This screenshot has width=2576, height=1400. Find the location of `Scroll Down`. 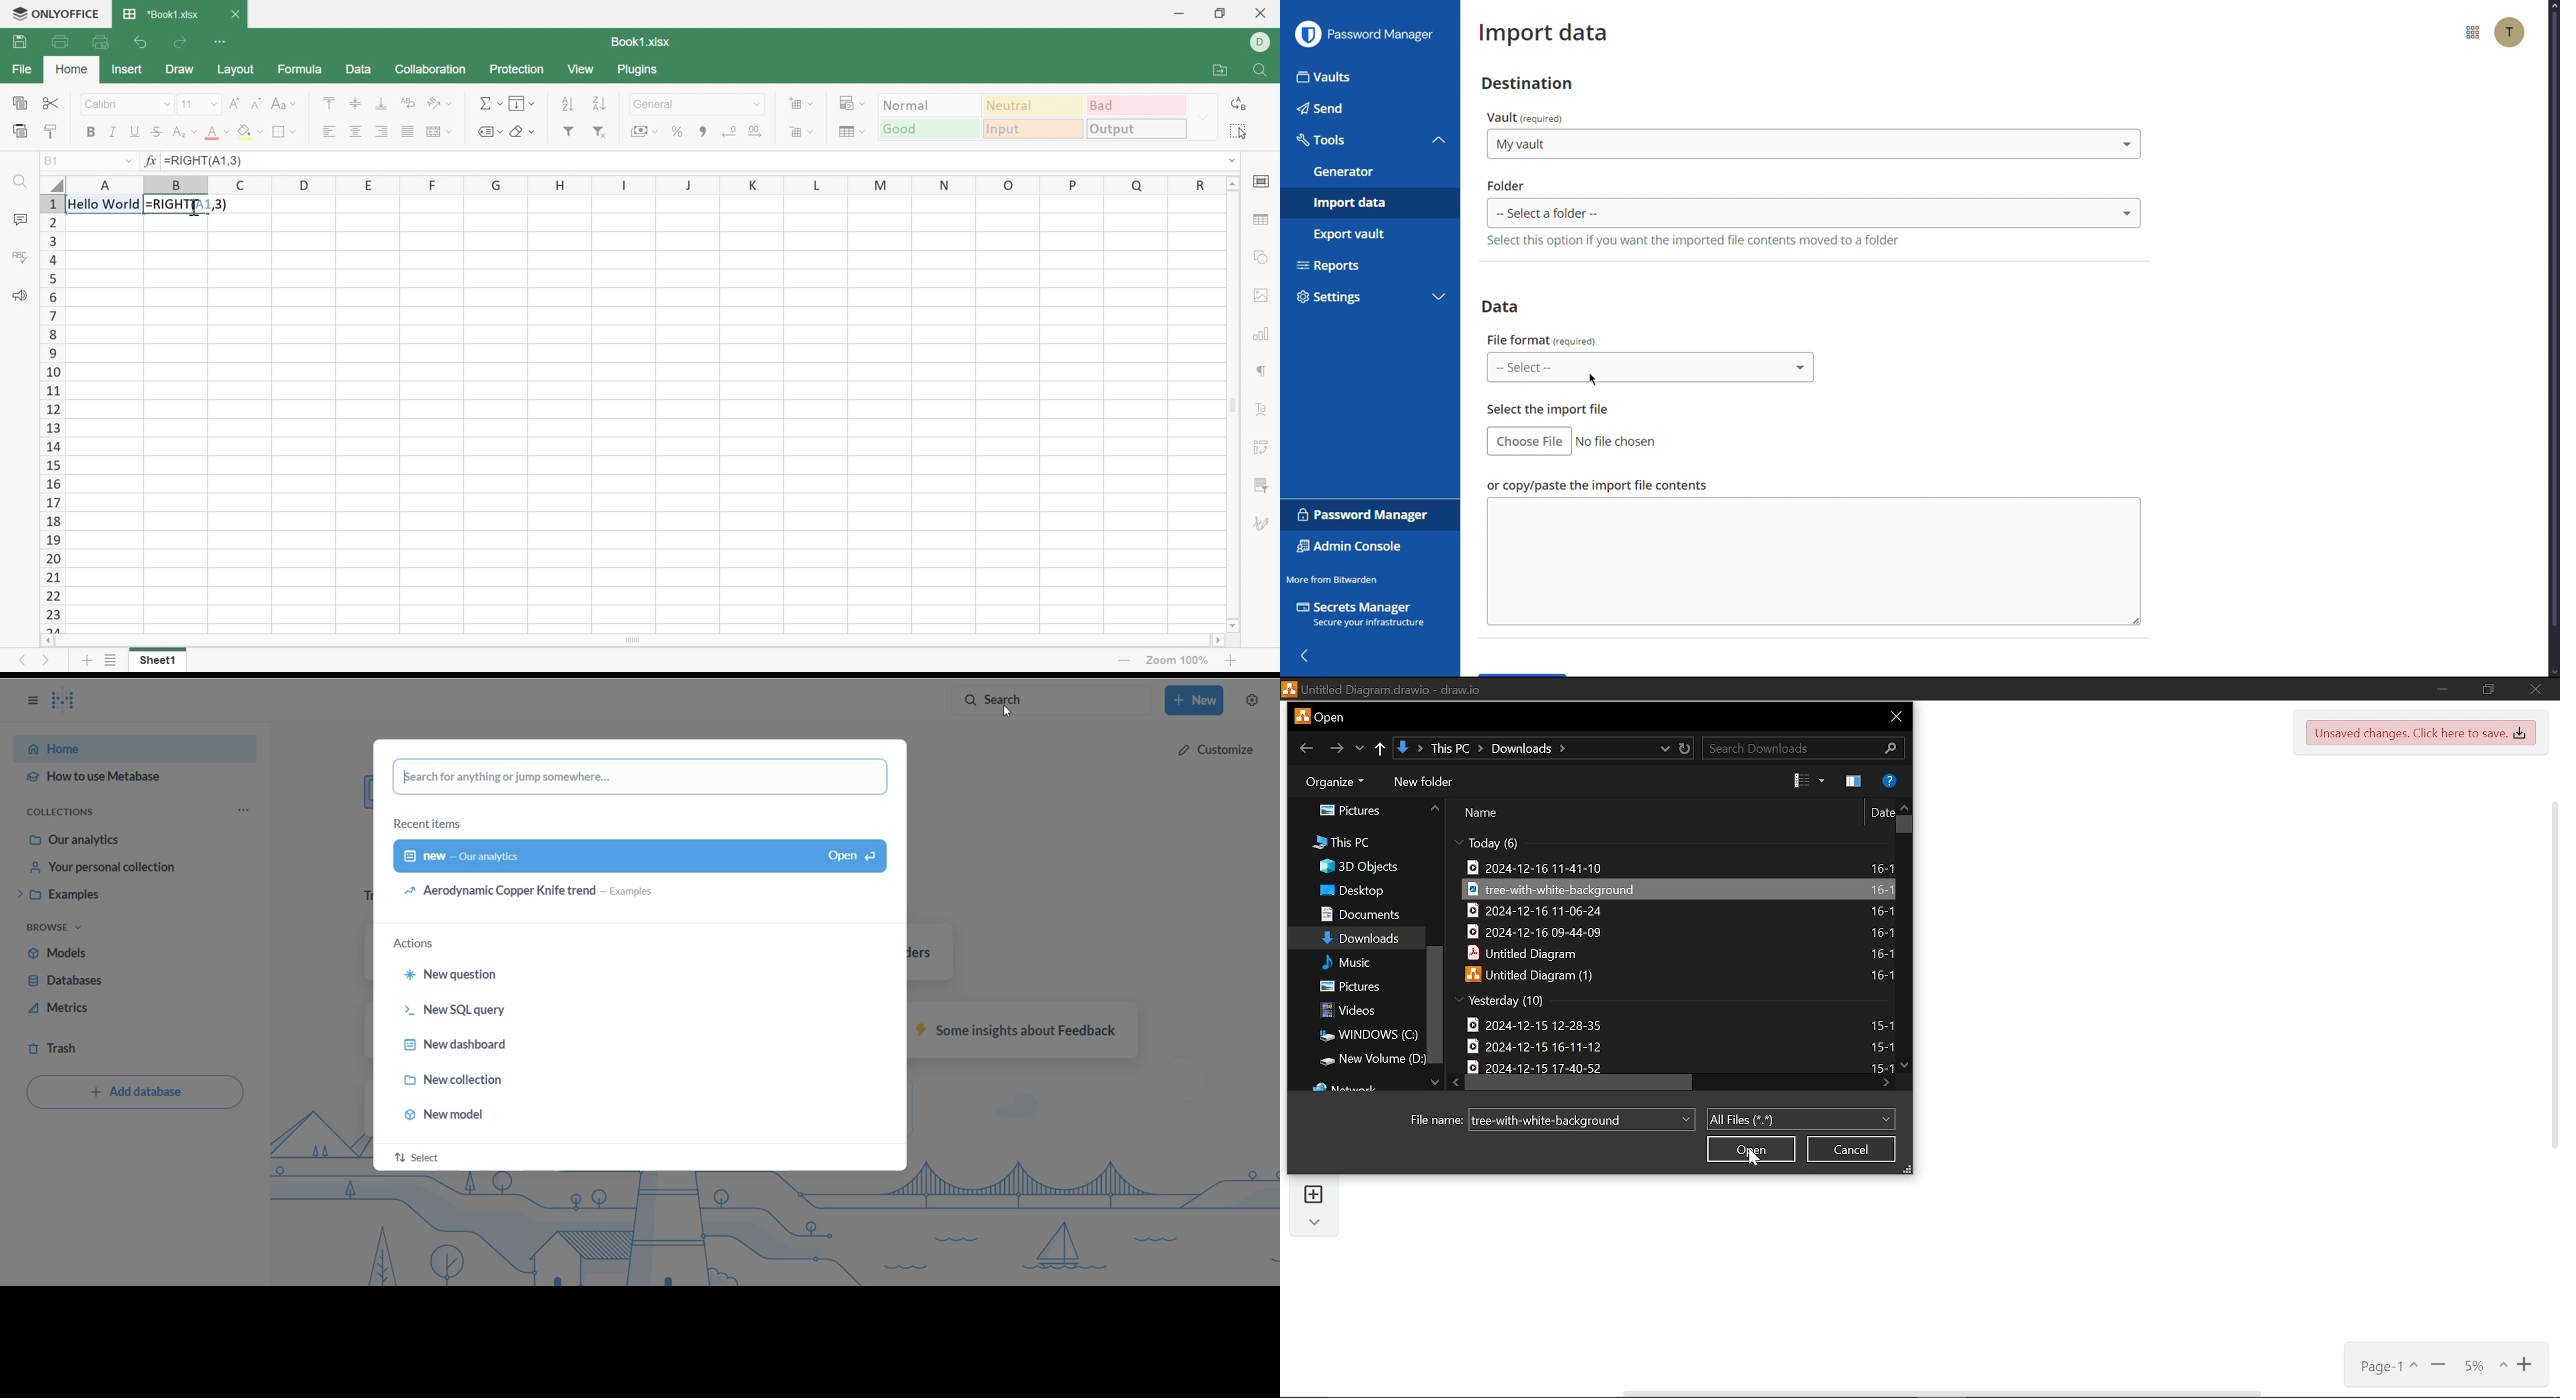

Scroll Down is located at coordinates (1232, 627).